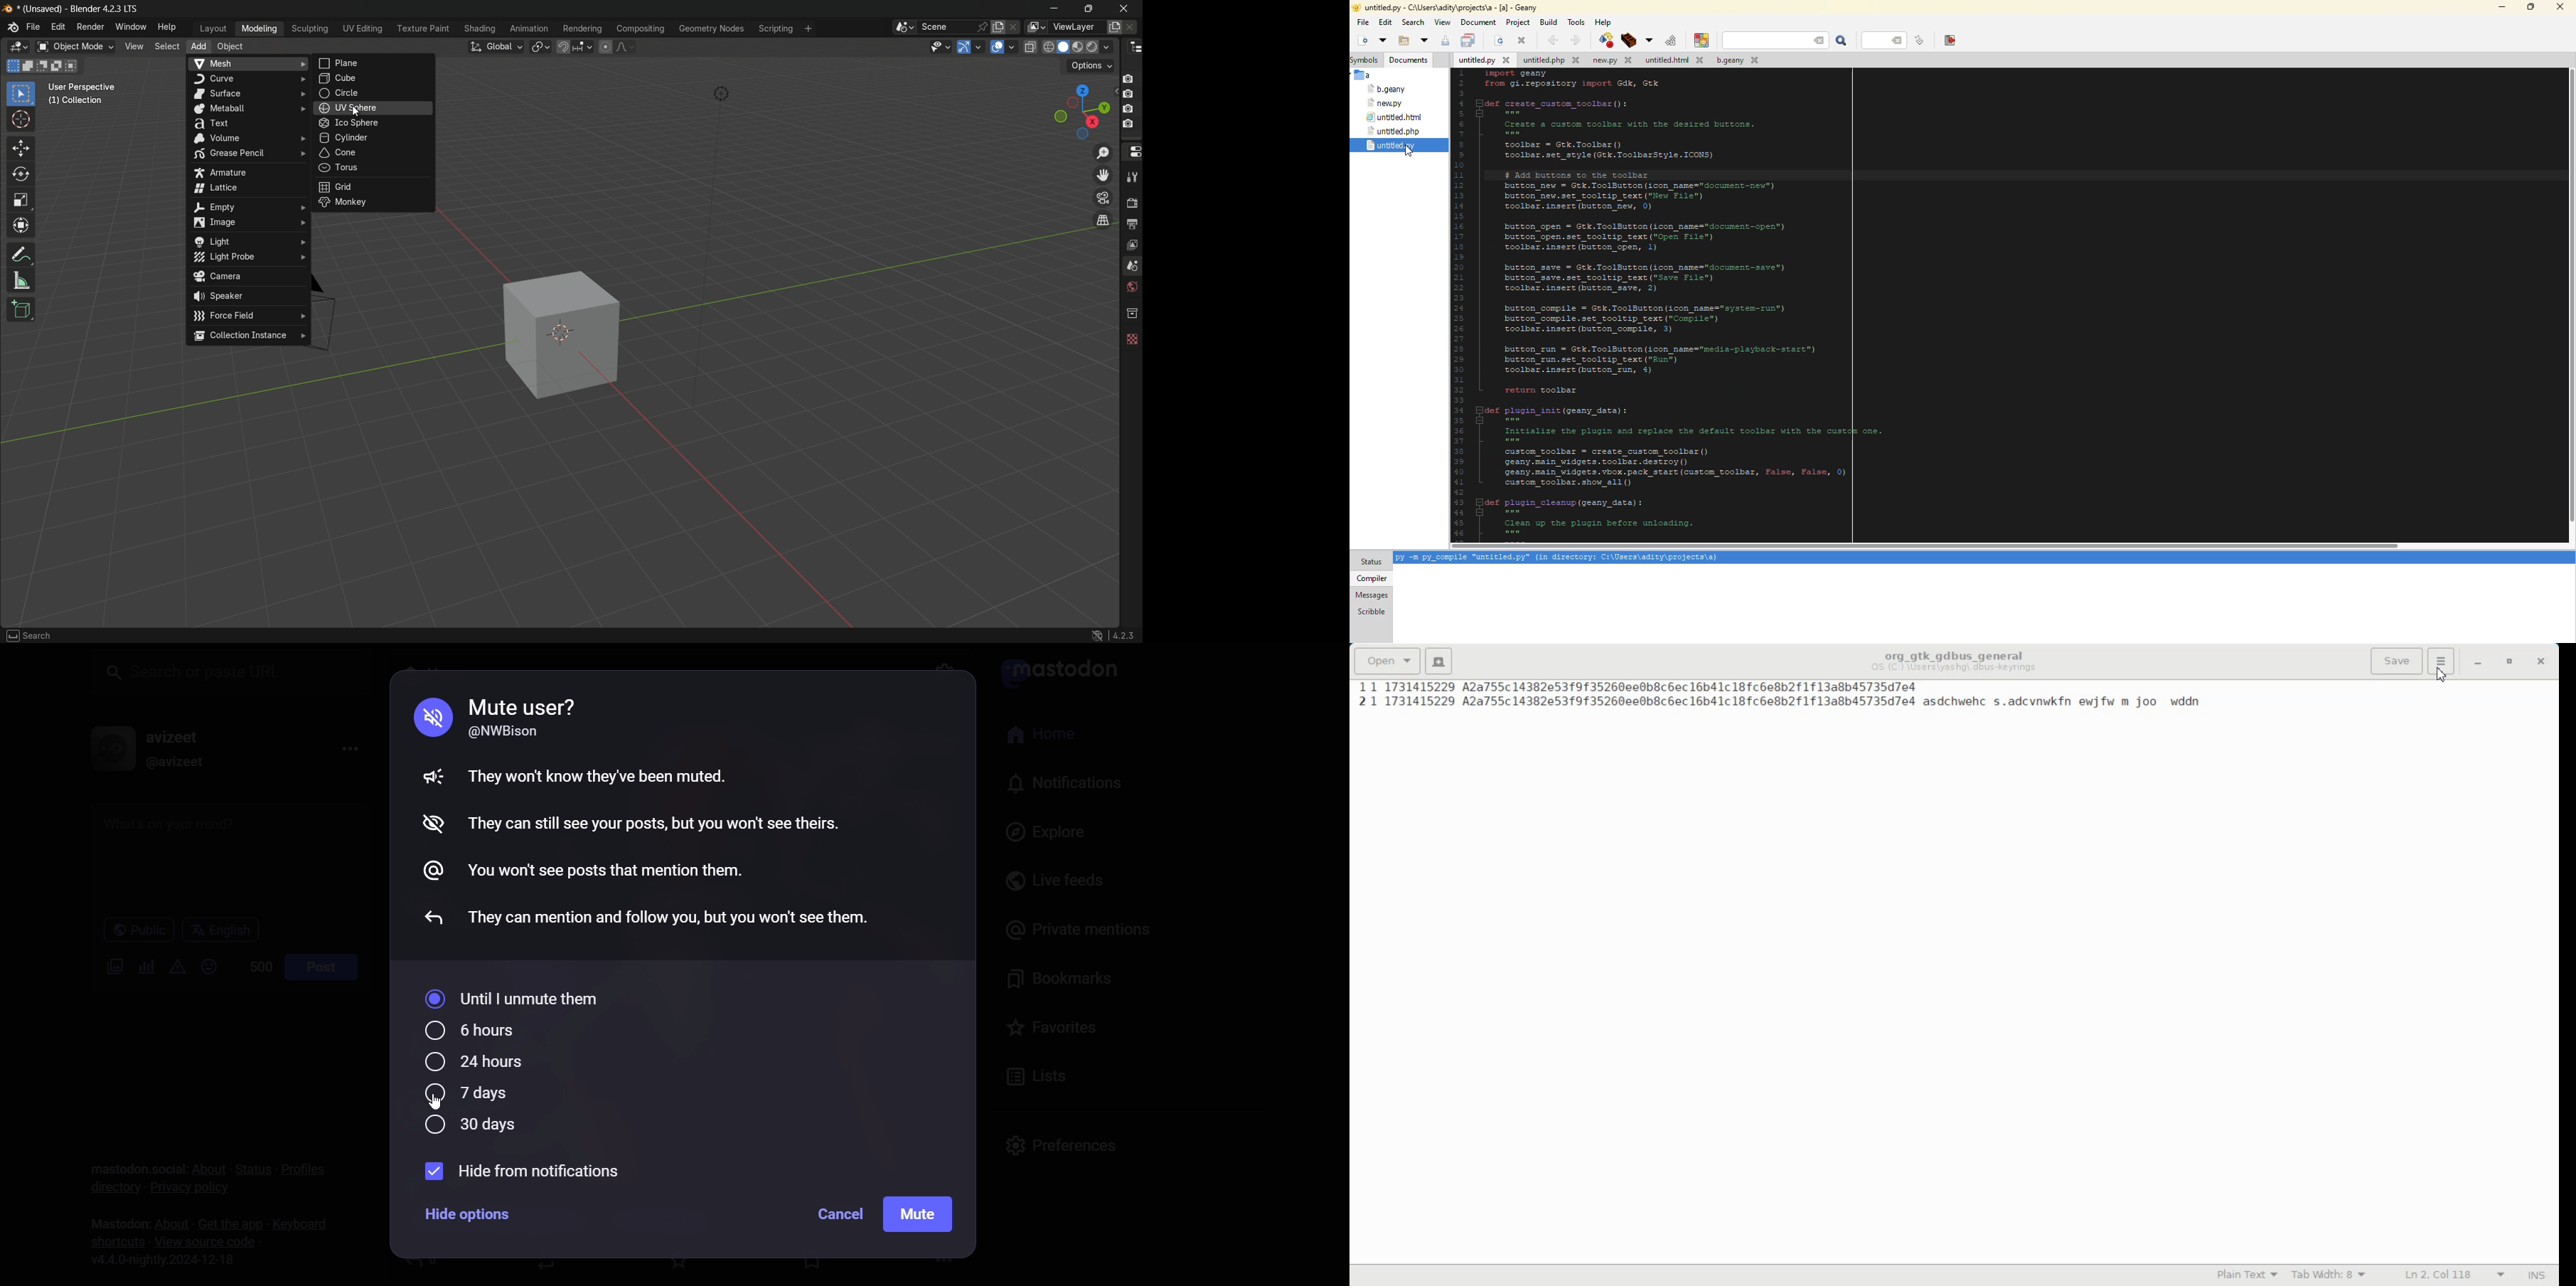 This screenshot has height=1288, width=2576. I want to click on camera, so click(1128, 102).